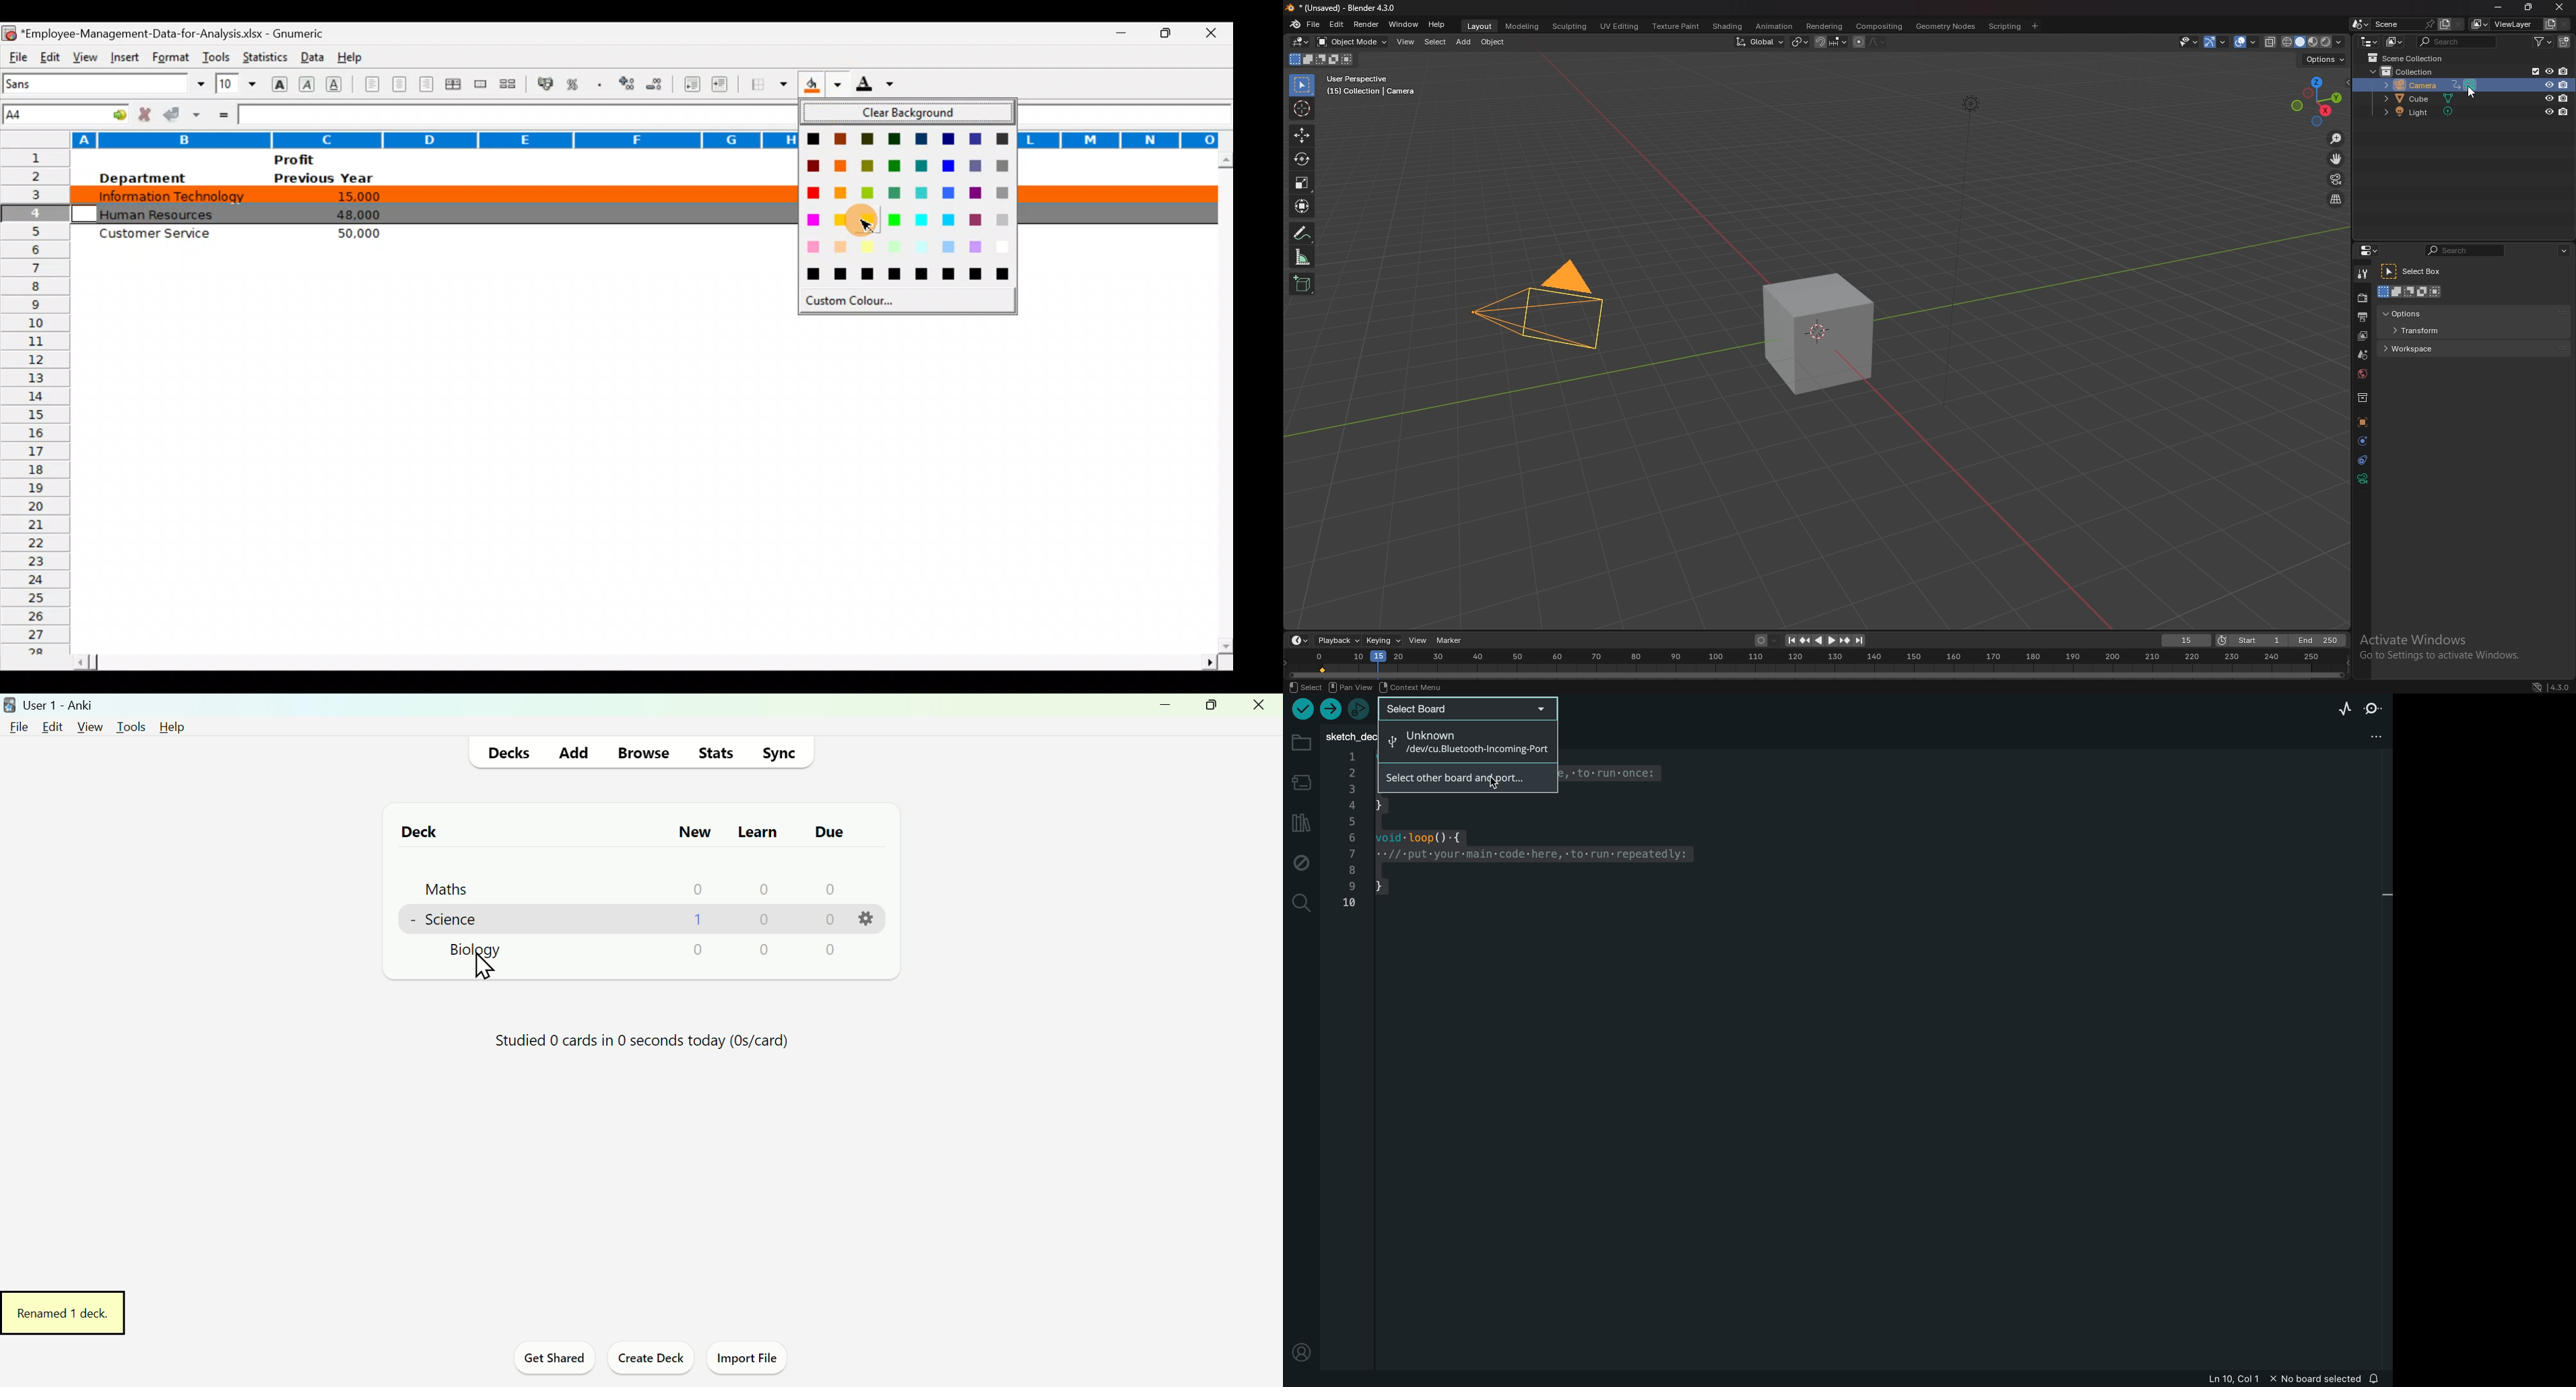 The width and height of the screenshot is (2576, 1400). Describe the element at coordinates (1816, 665) in the screenshot. I see `seek` at that location.